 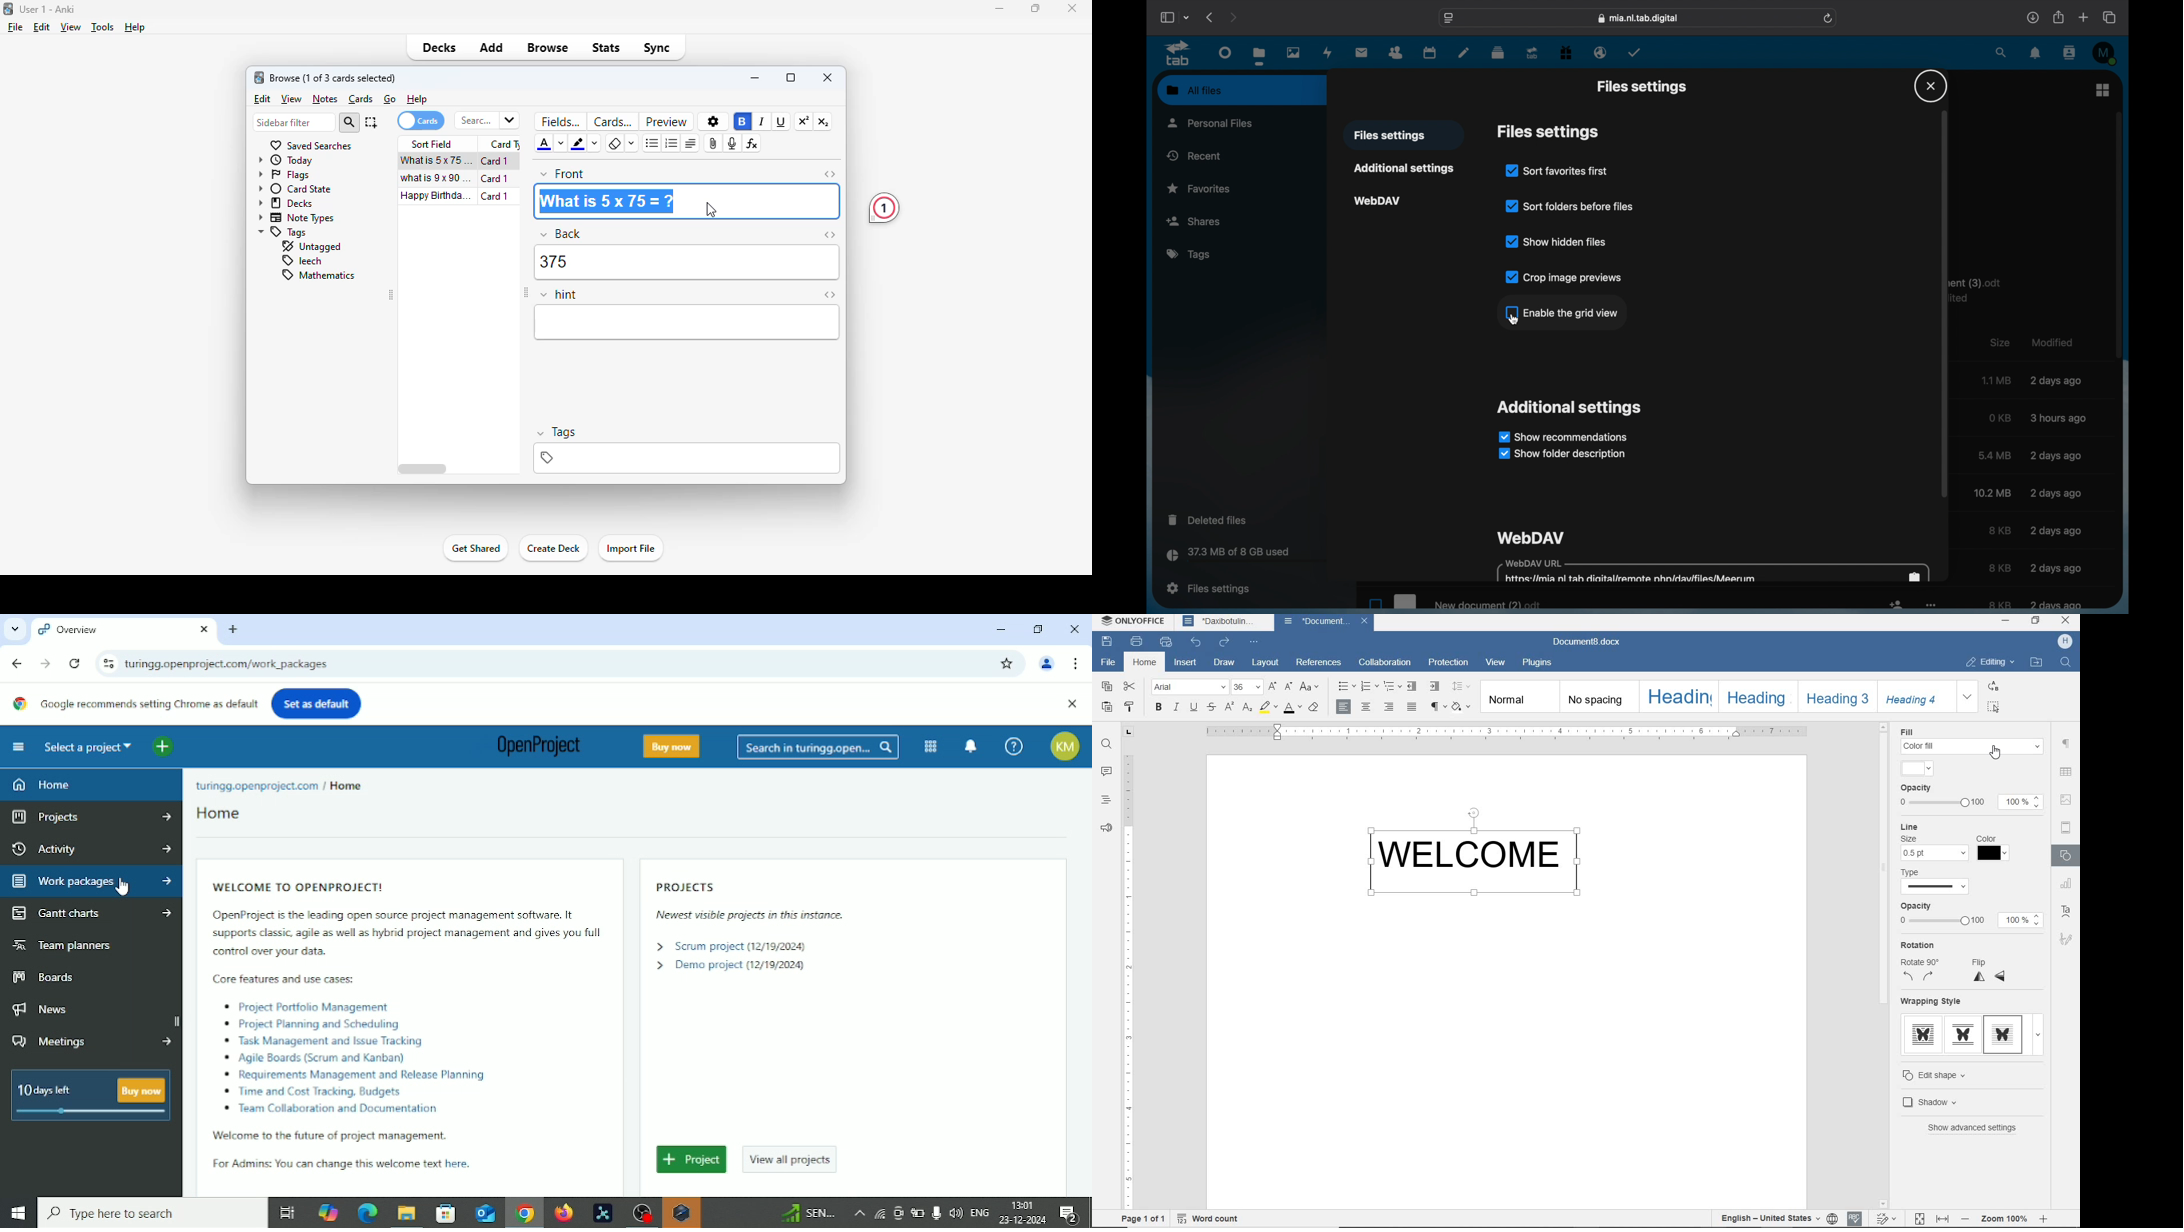 I want to click on NUMBERING, so click(x=1368, y=686).